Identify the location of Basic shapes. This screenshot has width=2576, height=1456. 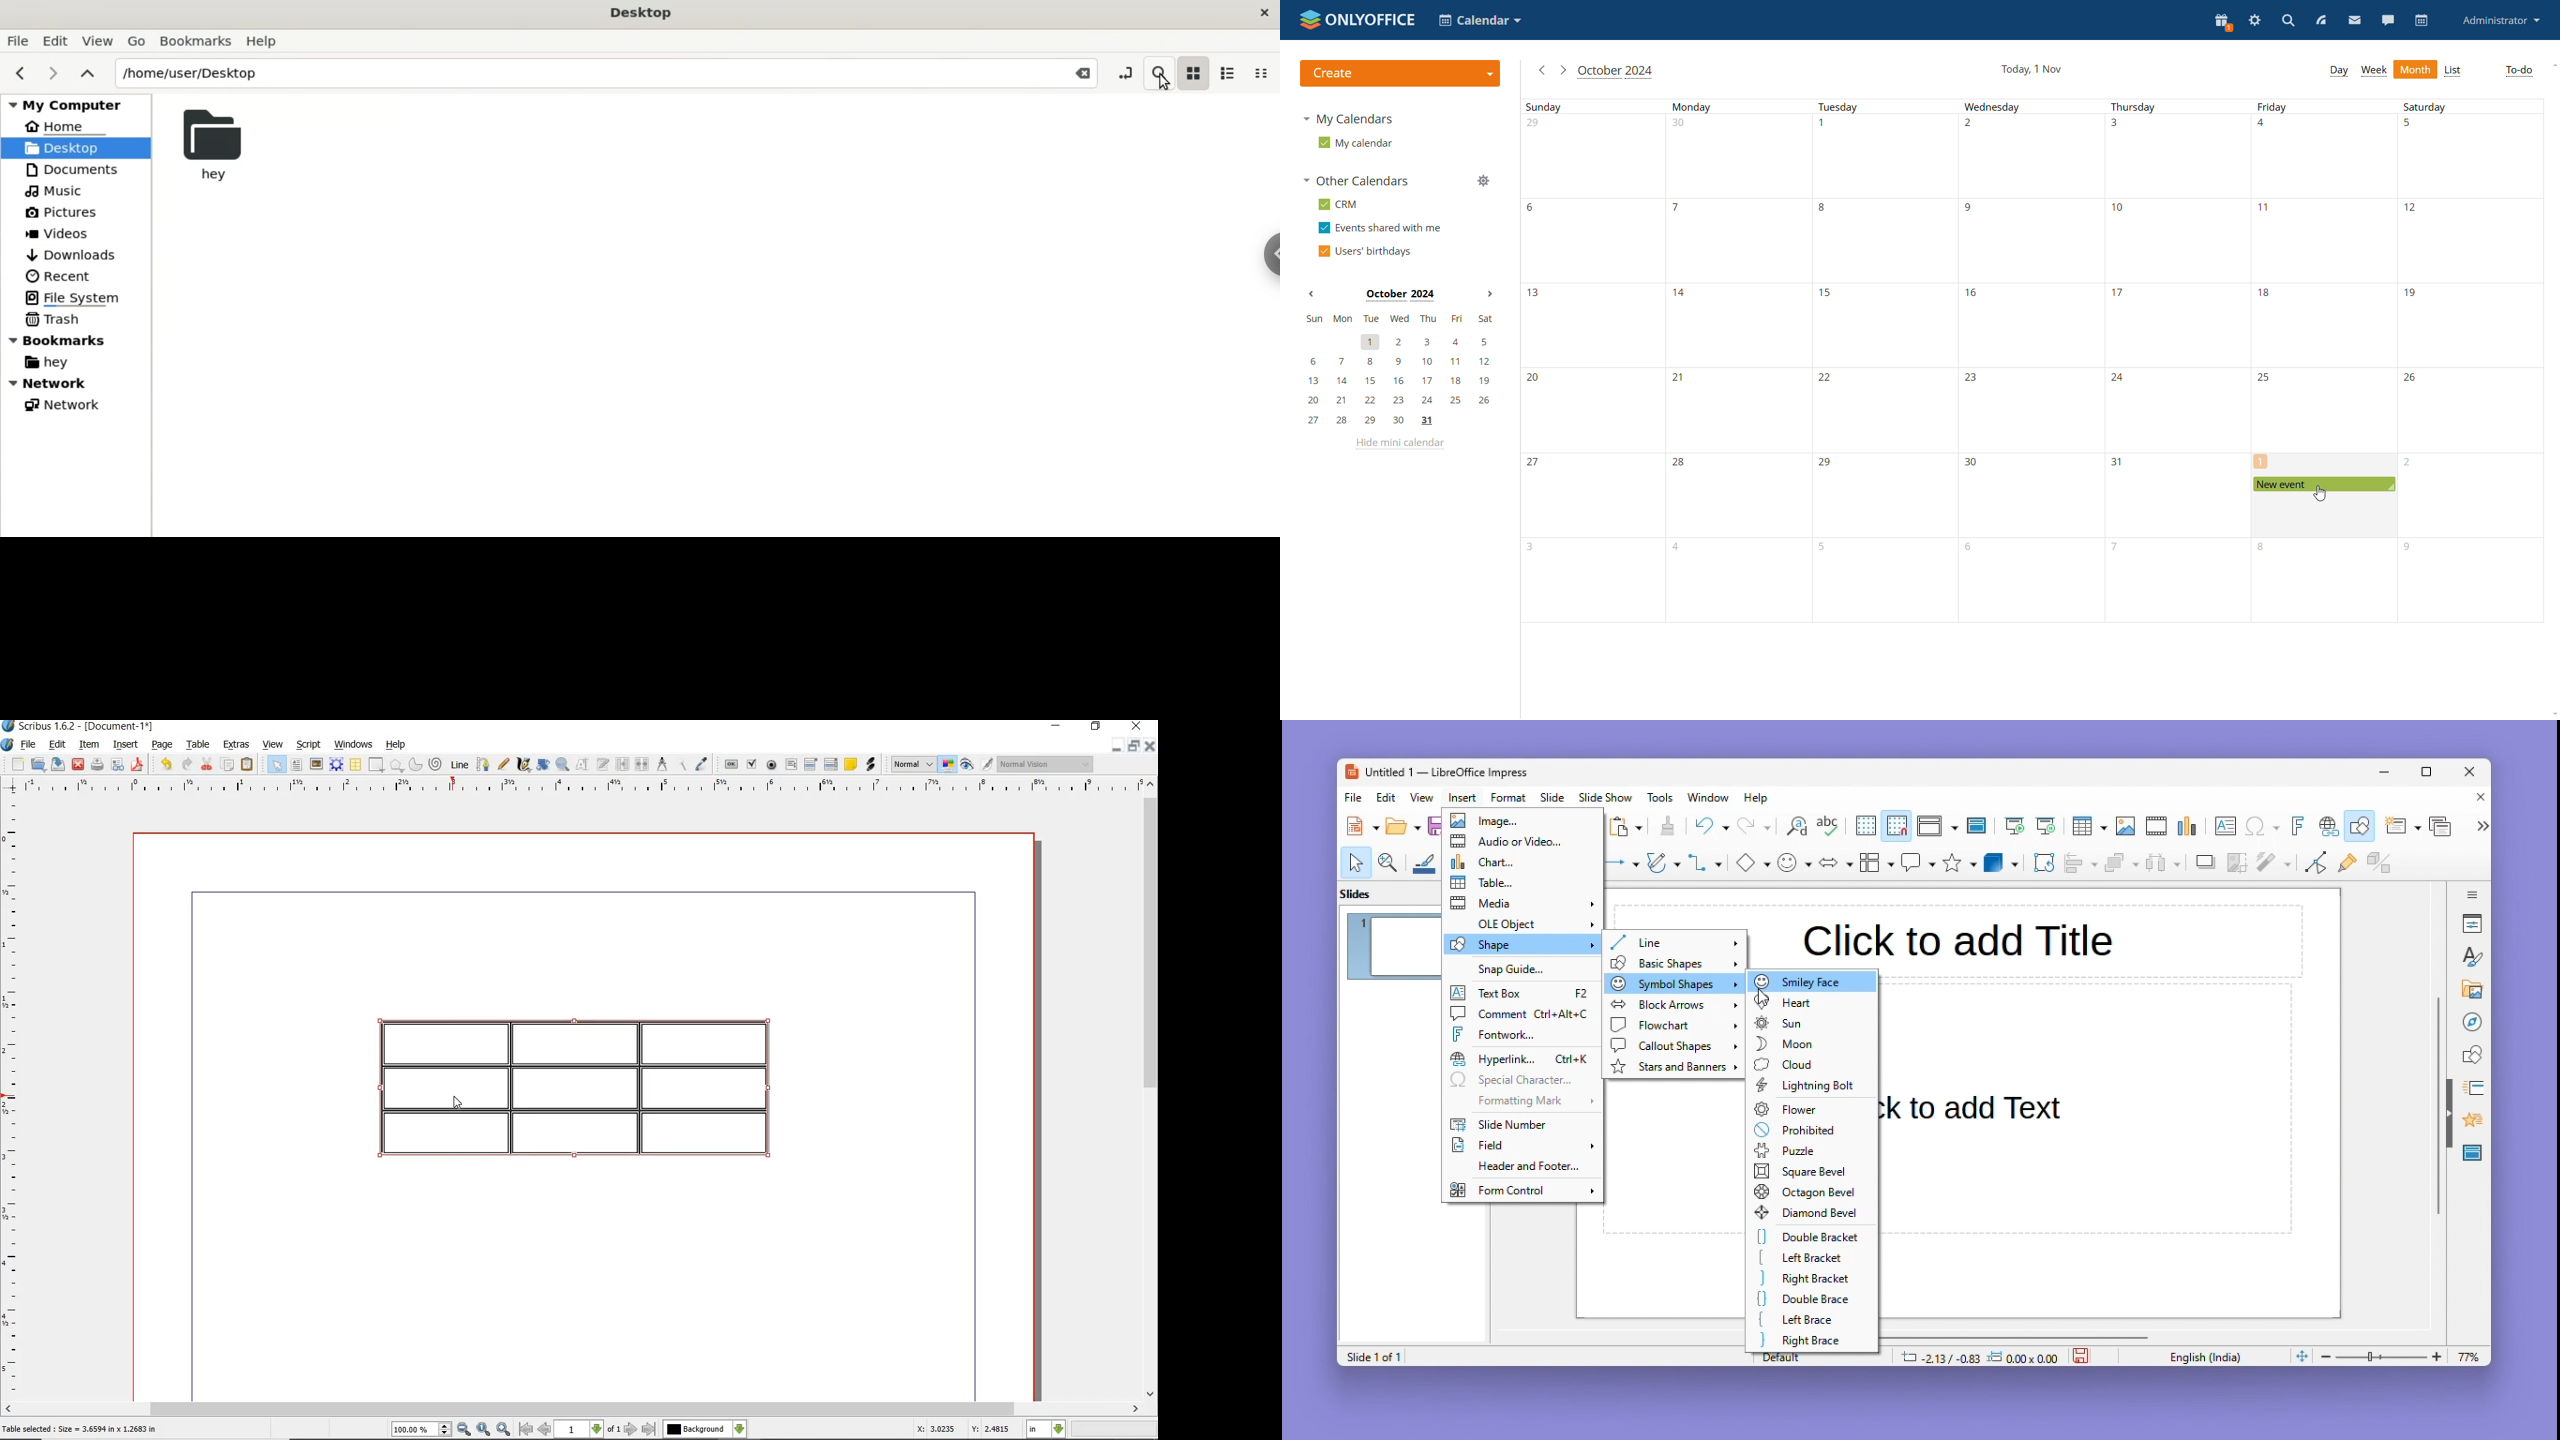
(1672, 963).